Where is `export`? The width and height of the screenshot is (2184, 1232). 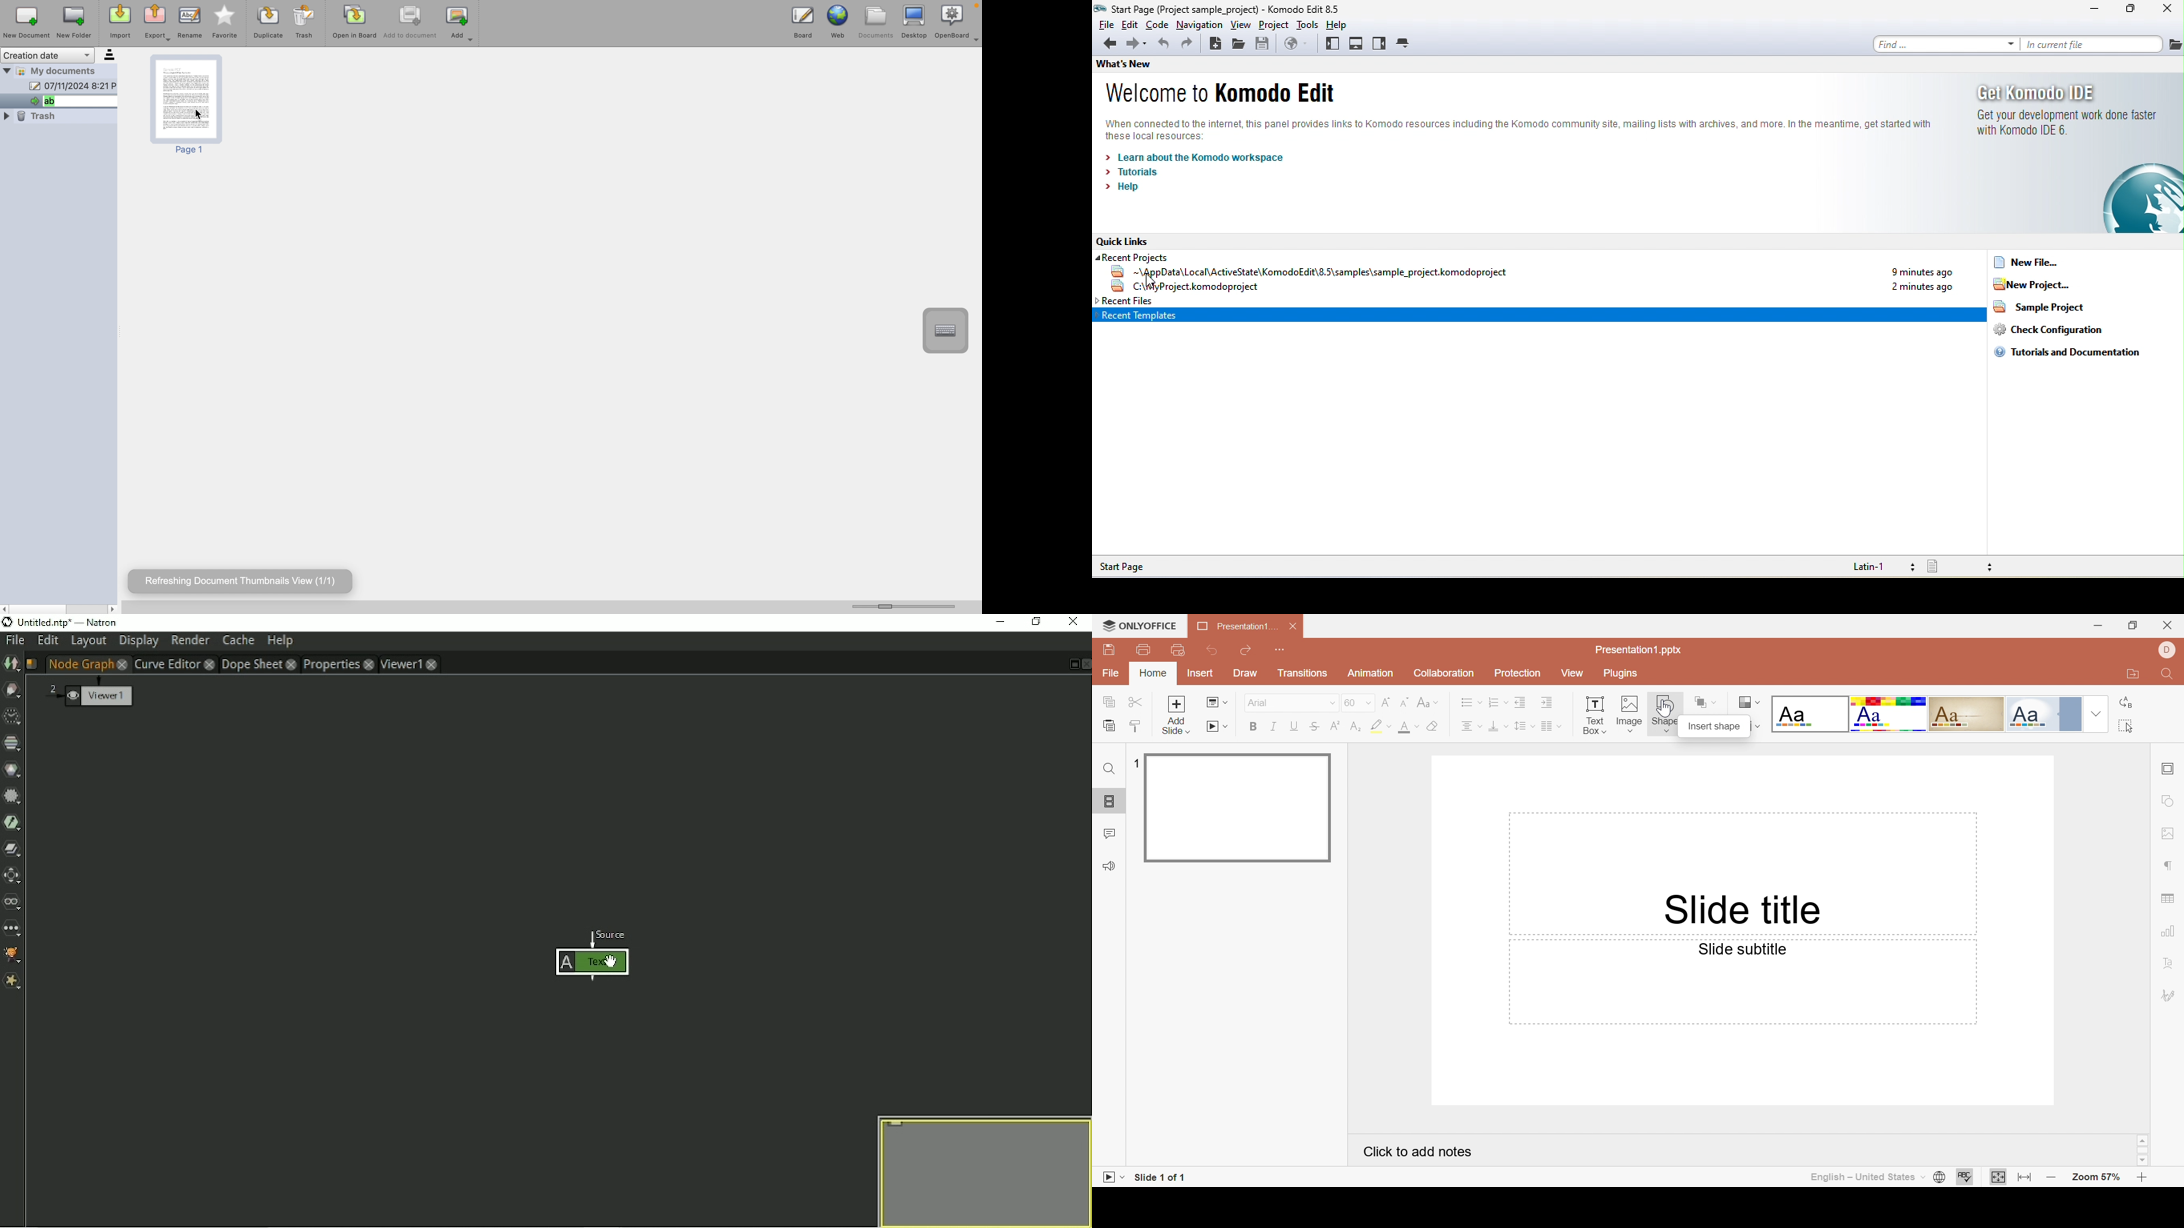
export is located at coordinates (159, 23).